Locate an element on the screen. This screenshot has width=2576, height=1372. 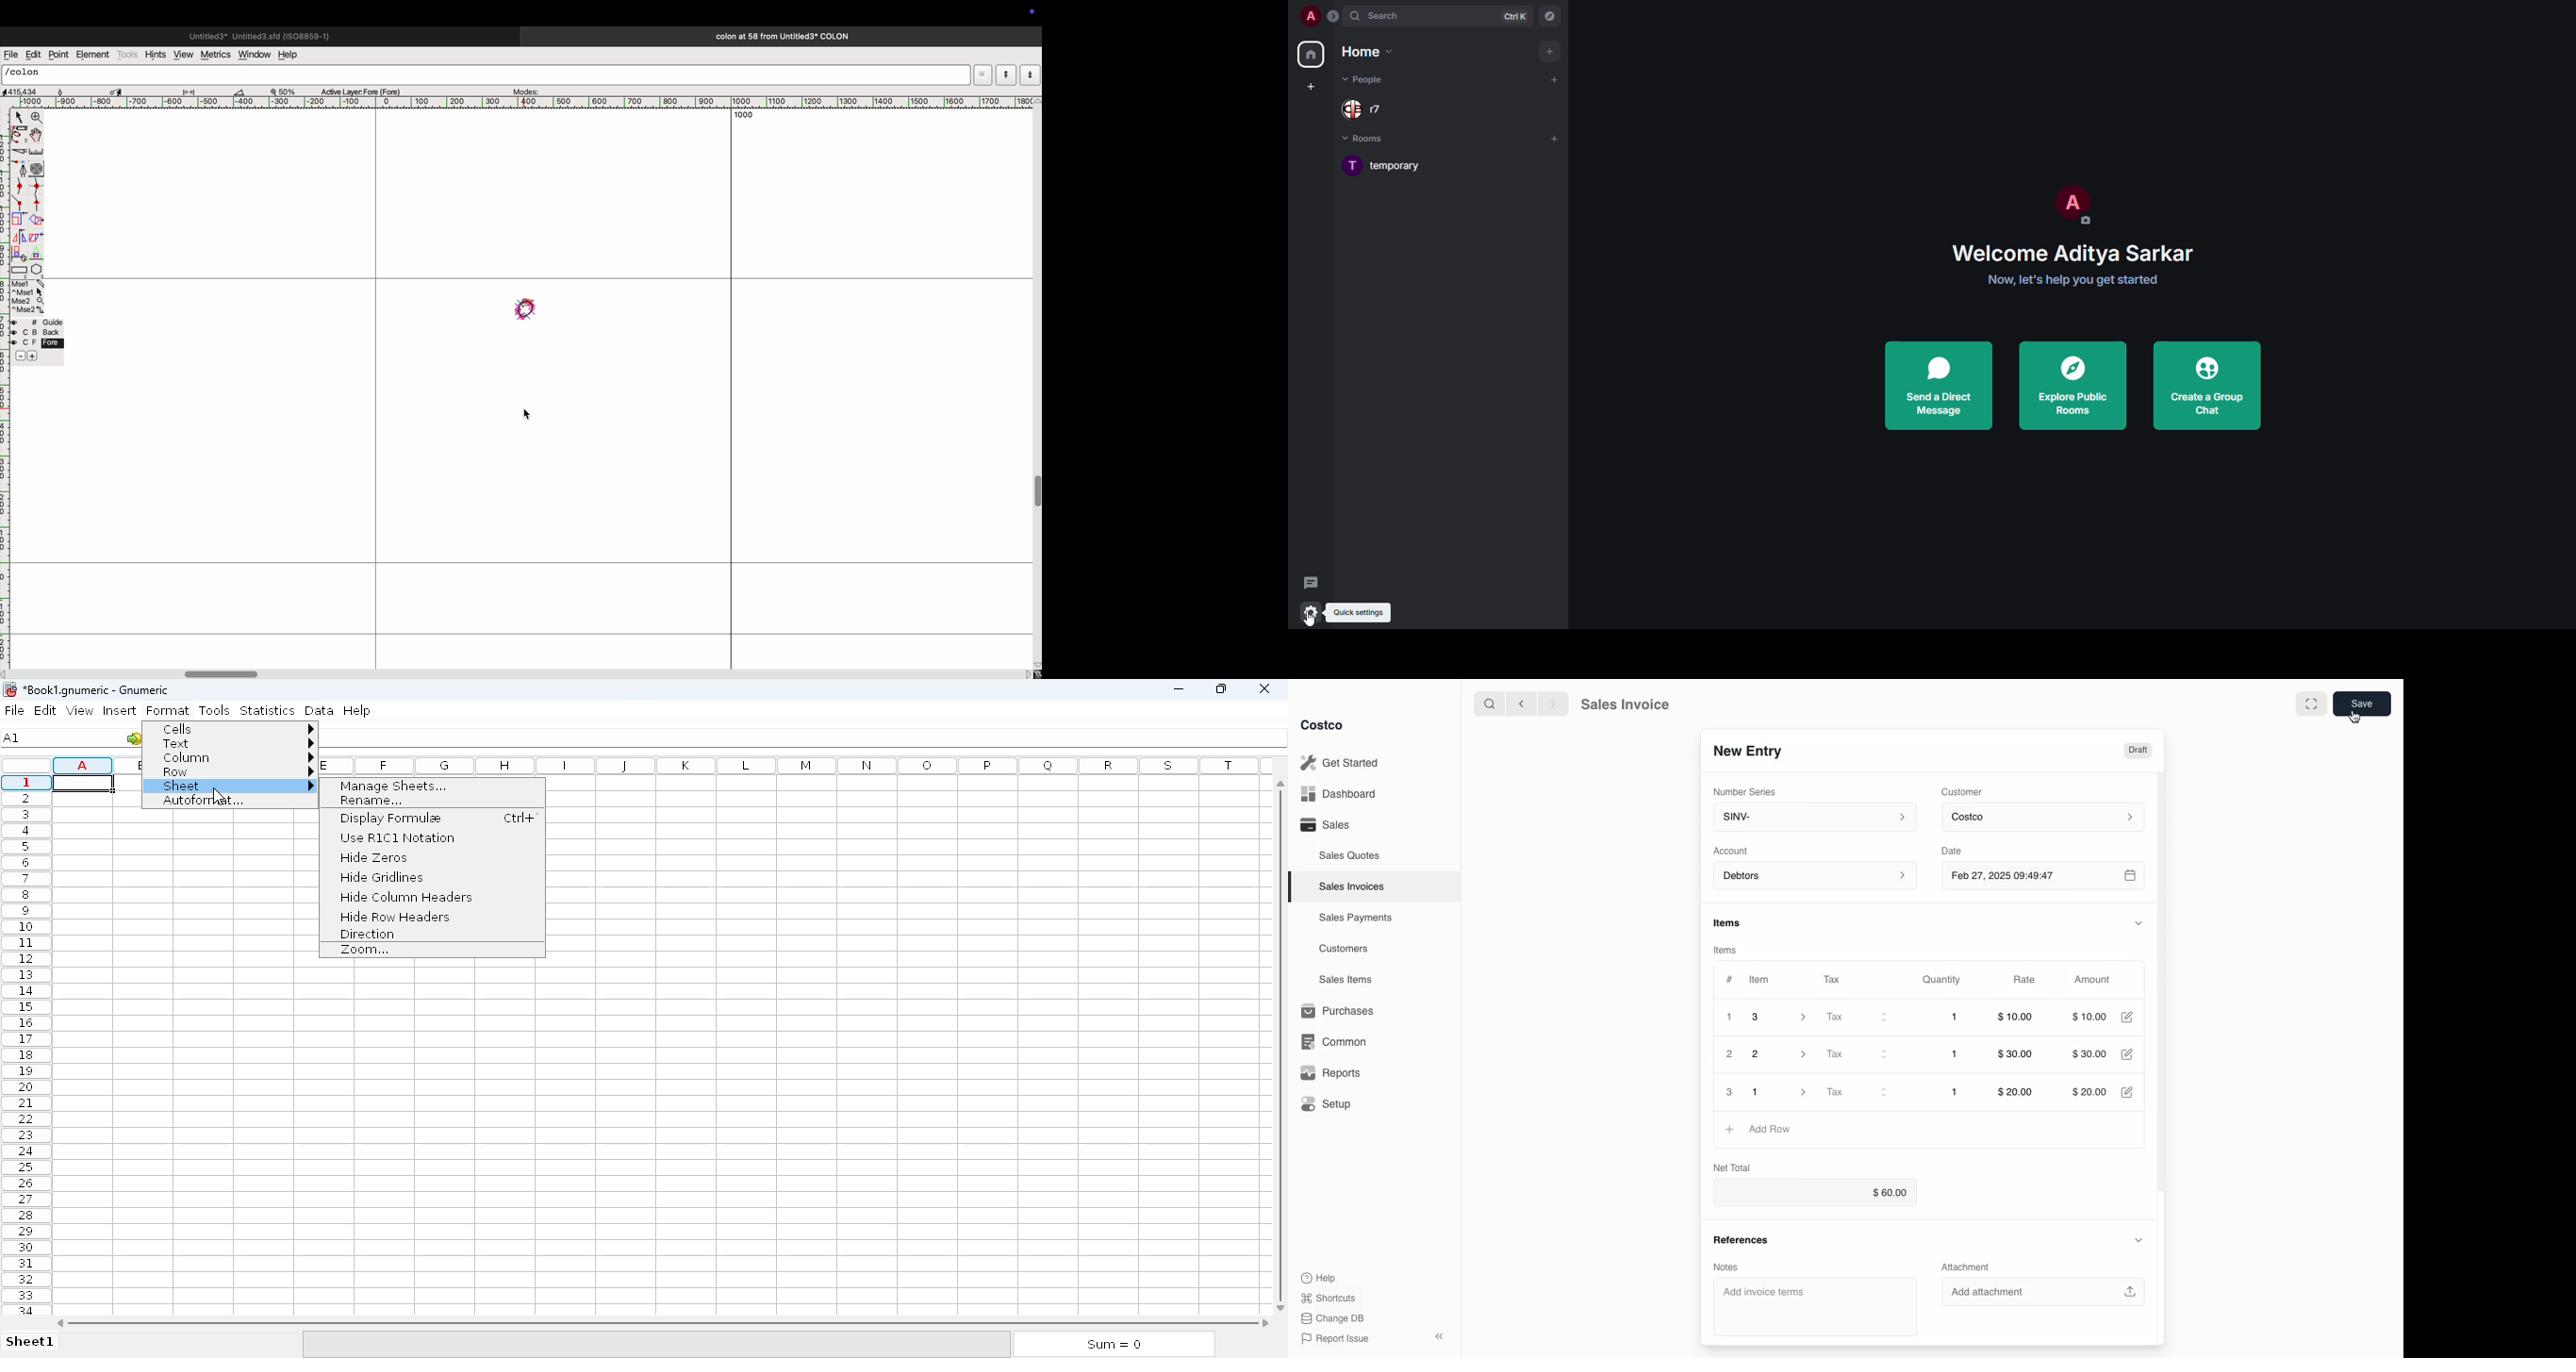
sheet is located at coordinates (233, 787).